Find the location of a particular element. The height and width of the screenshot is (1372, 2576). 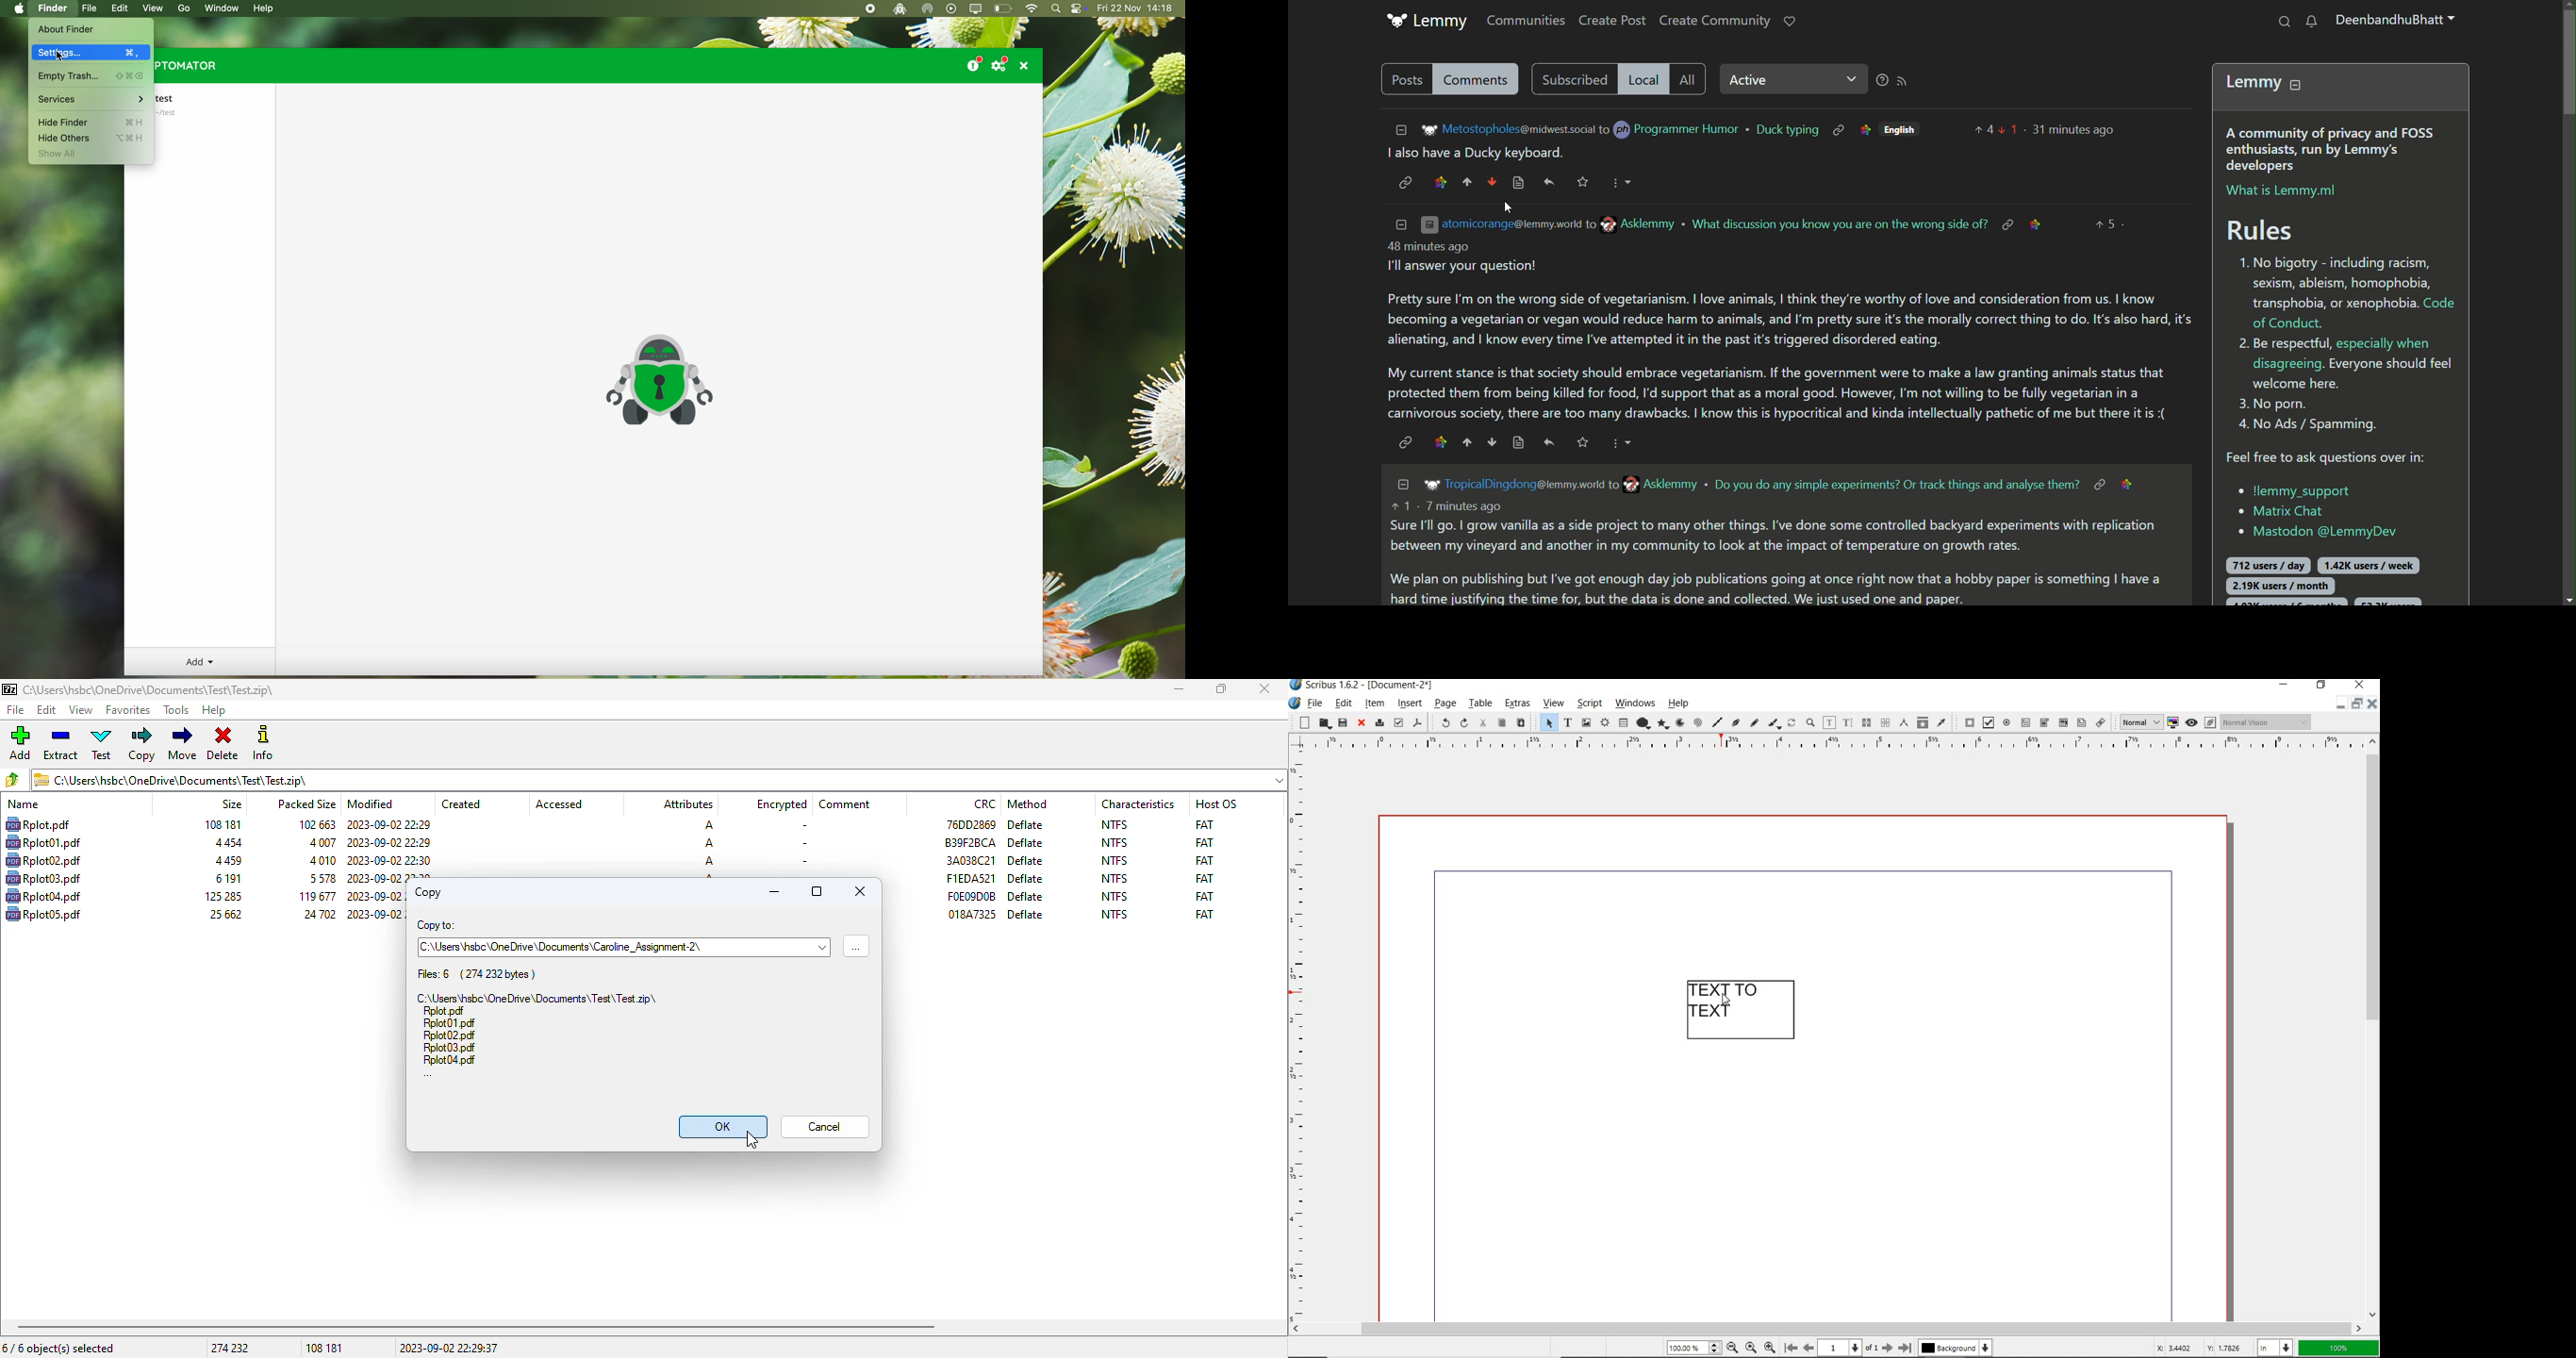

created is located at coordinates (461, 804).